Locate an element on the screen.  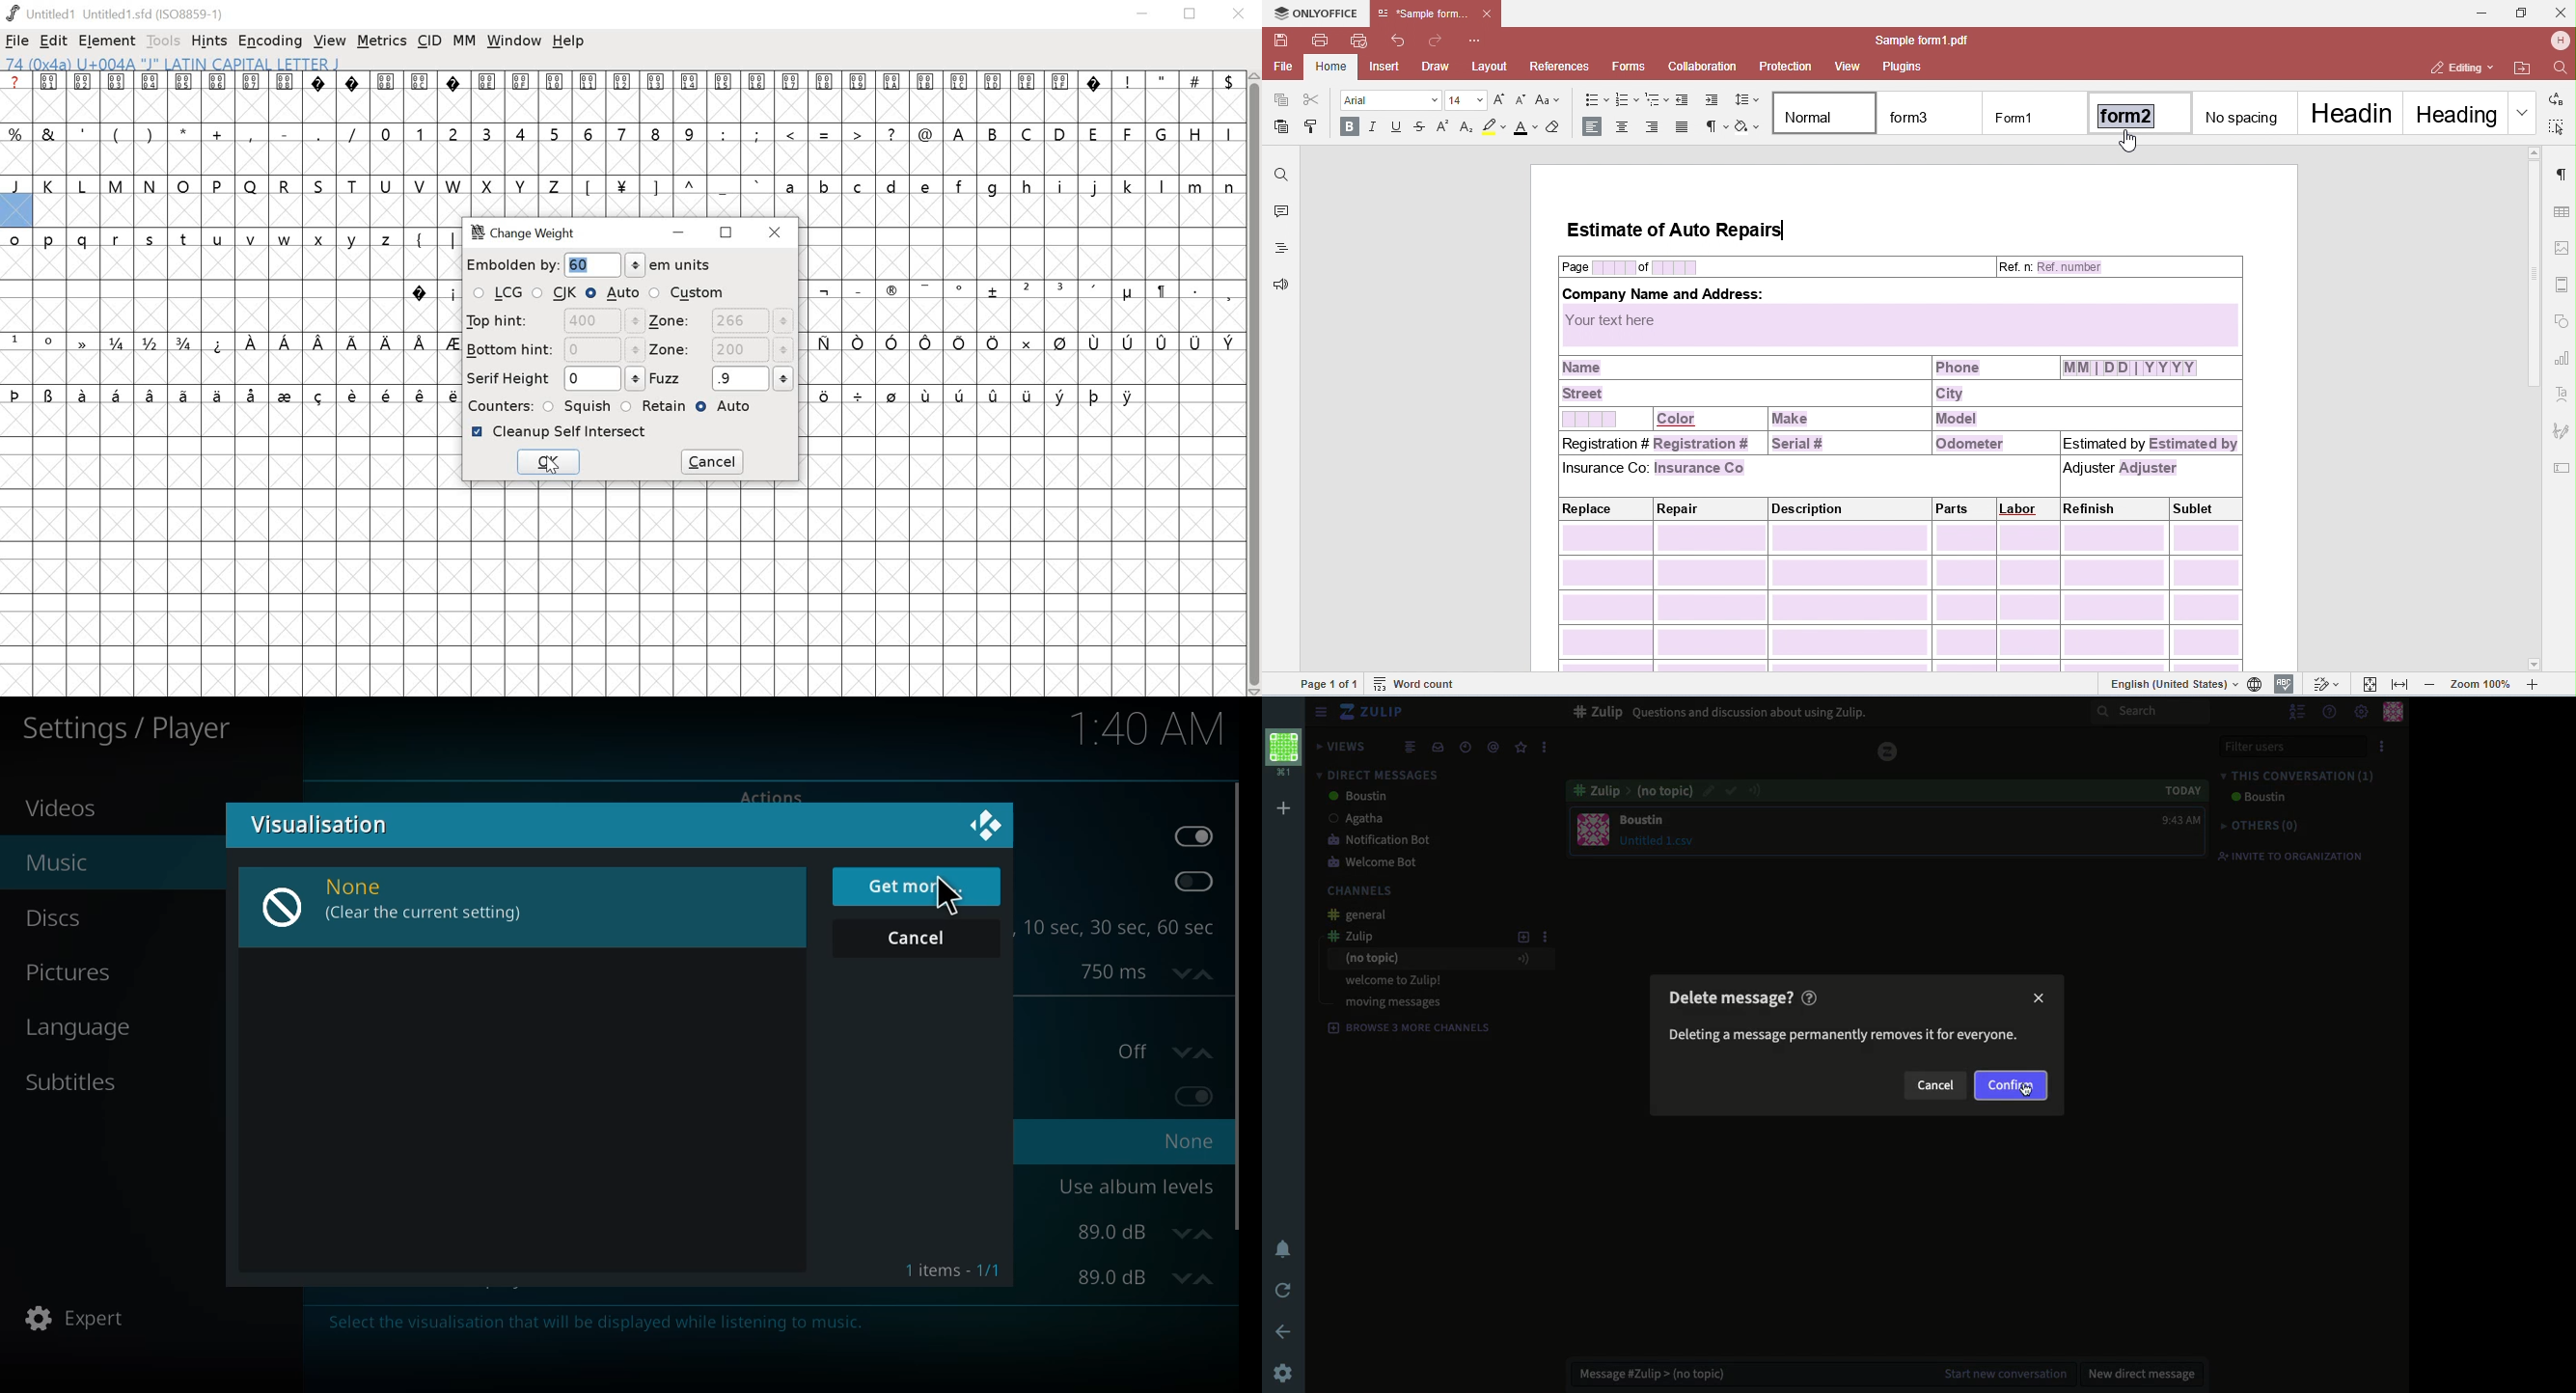
symbols is located at coordinates (1021, 343).